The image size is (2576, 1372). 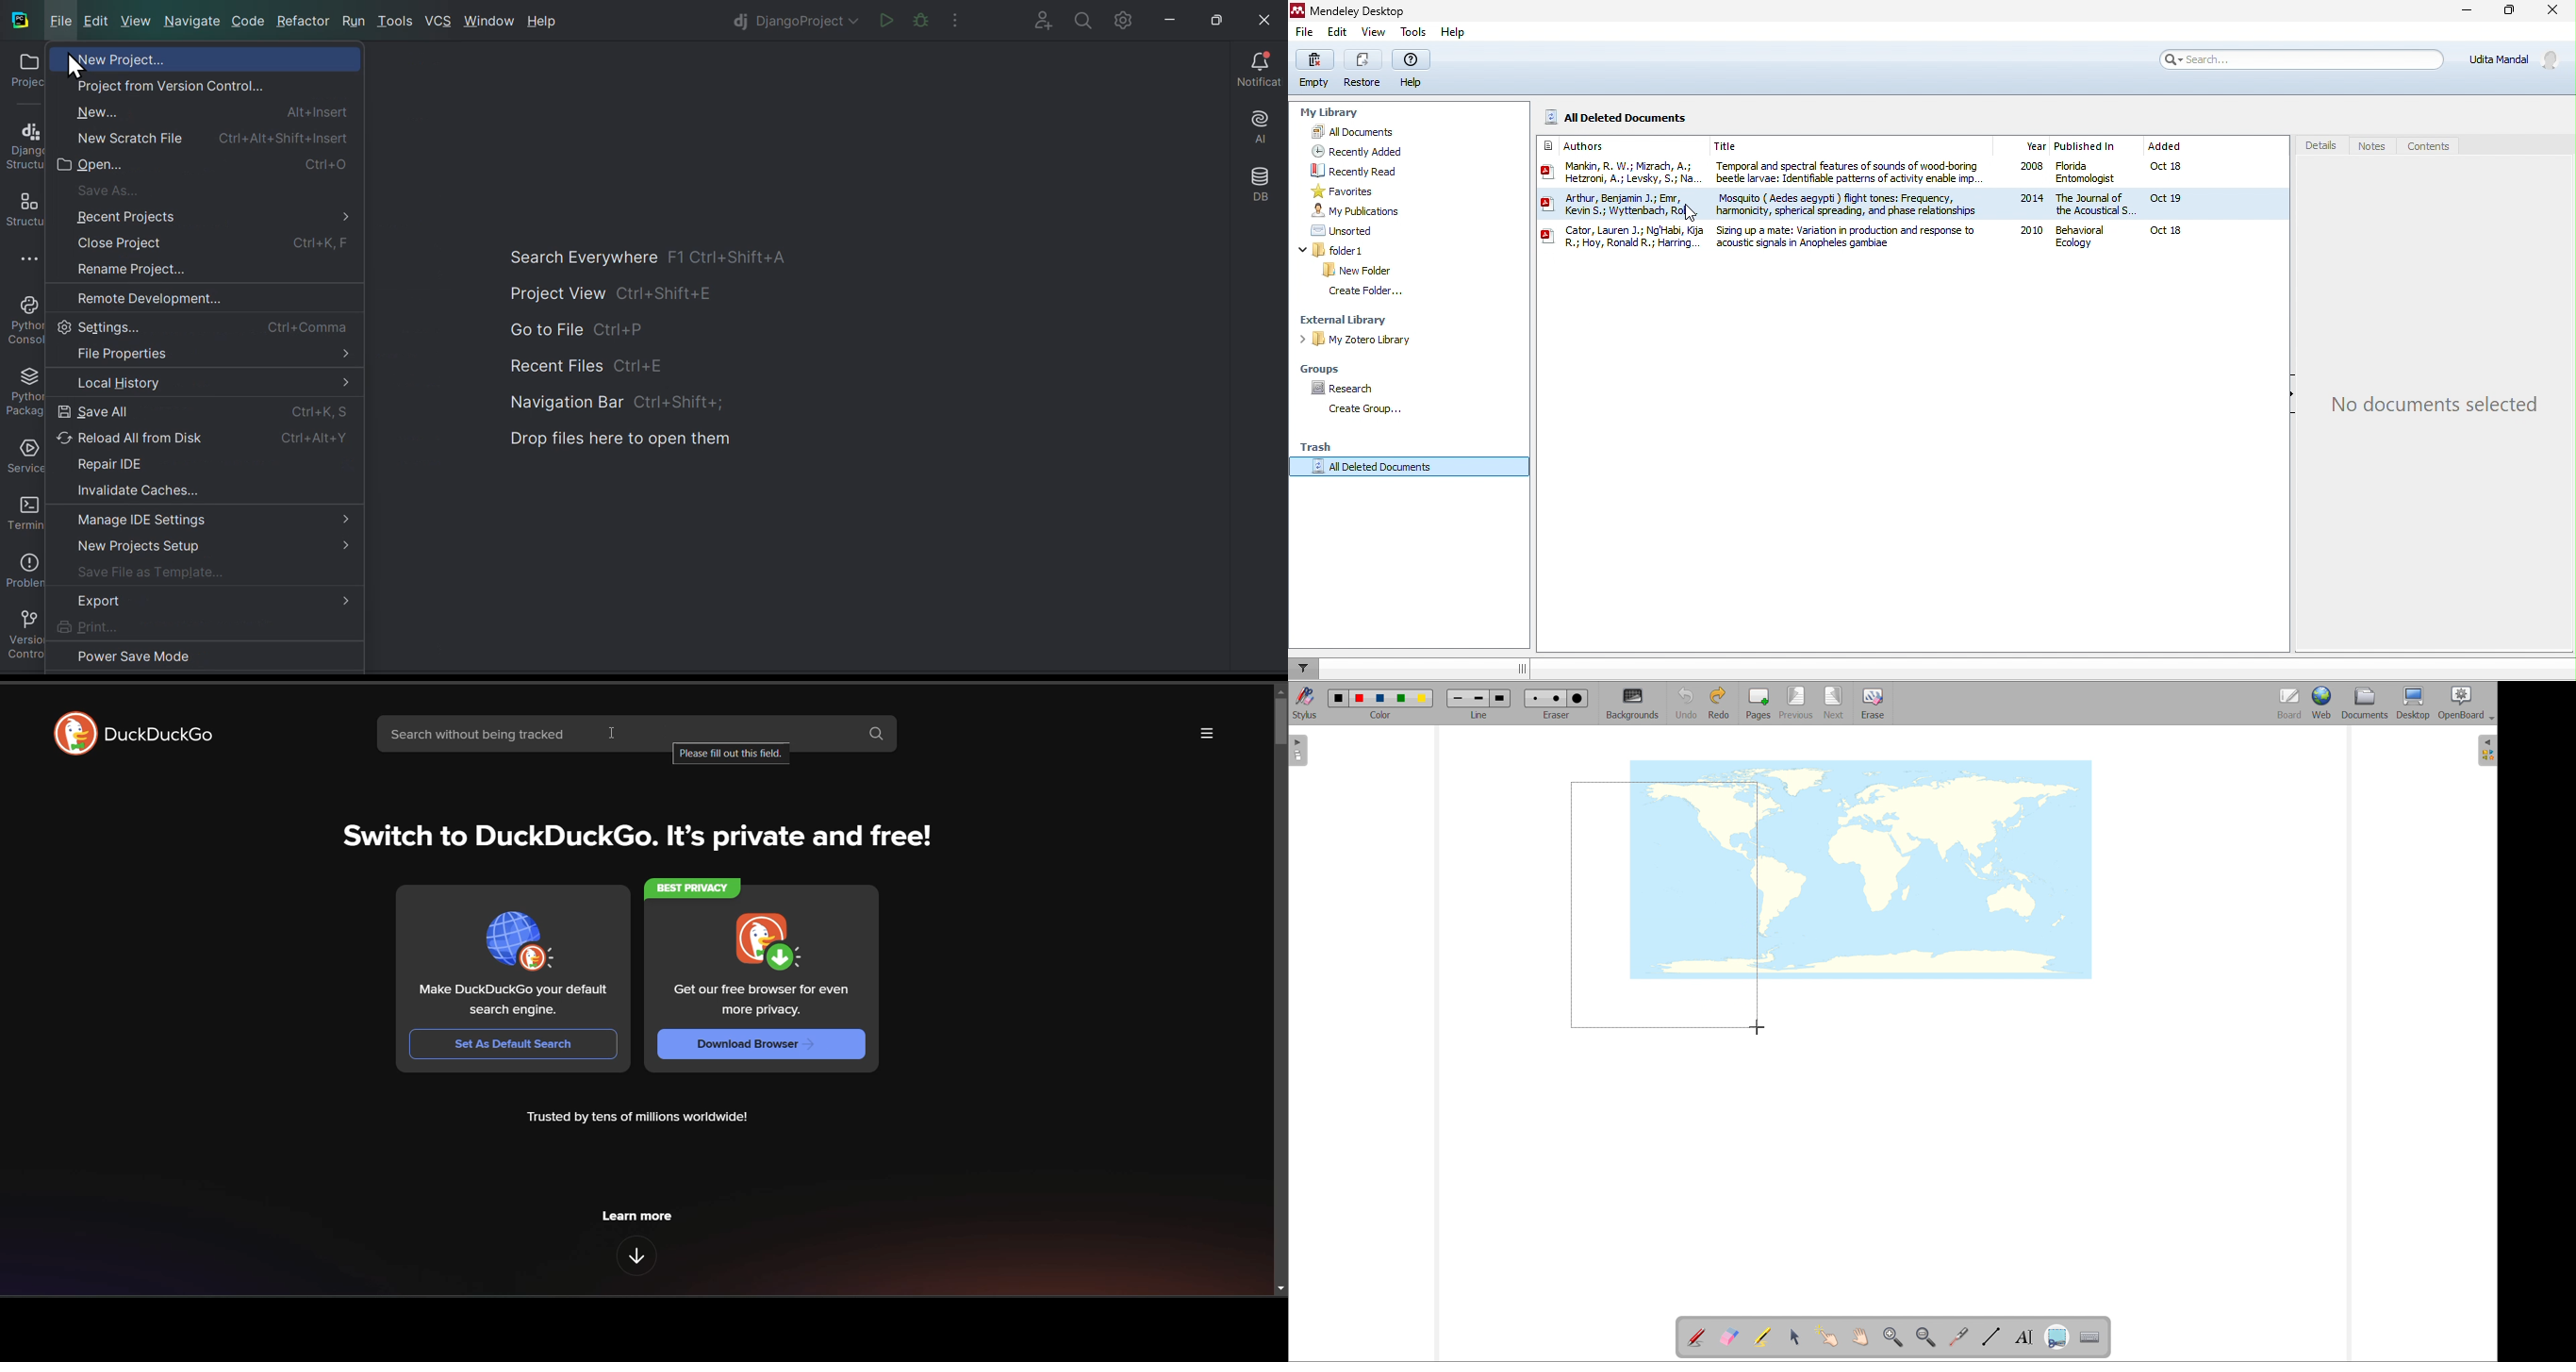 I want to click on all deleted documents, so click(x=1394, y=471).